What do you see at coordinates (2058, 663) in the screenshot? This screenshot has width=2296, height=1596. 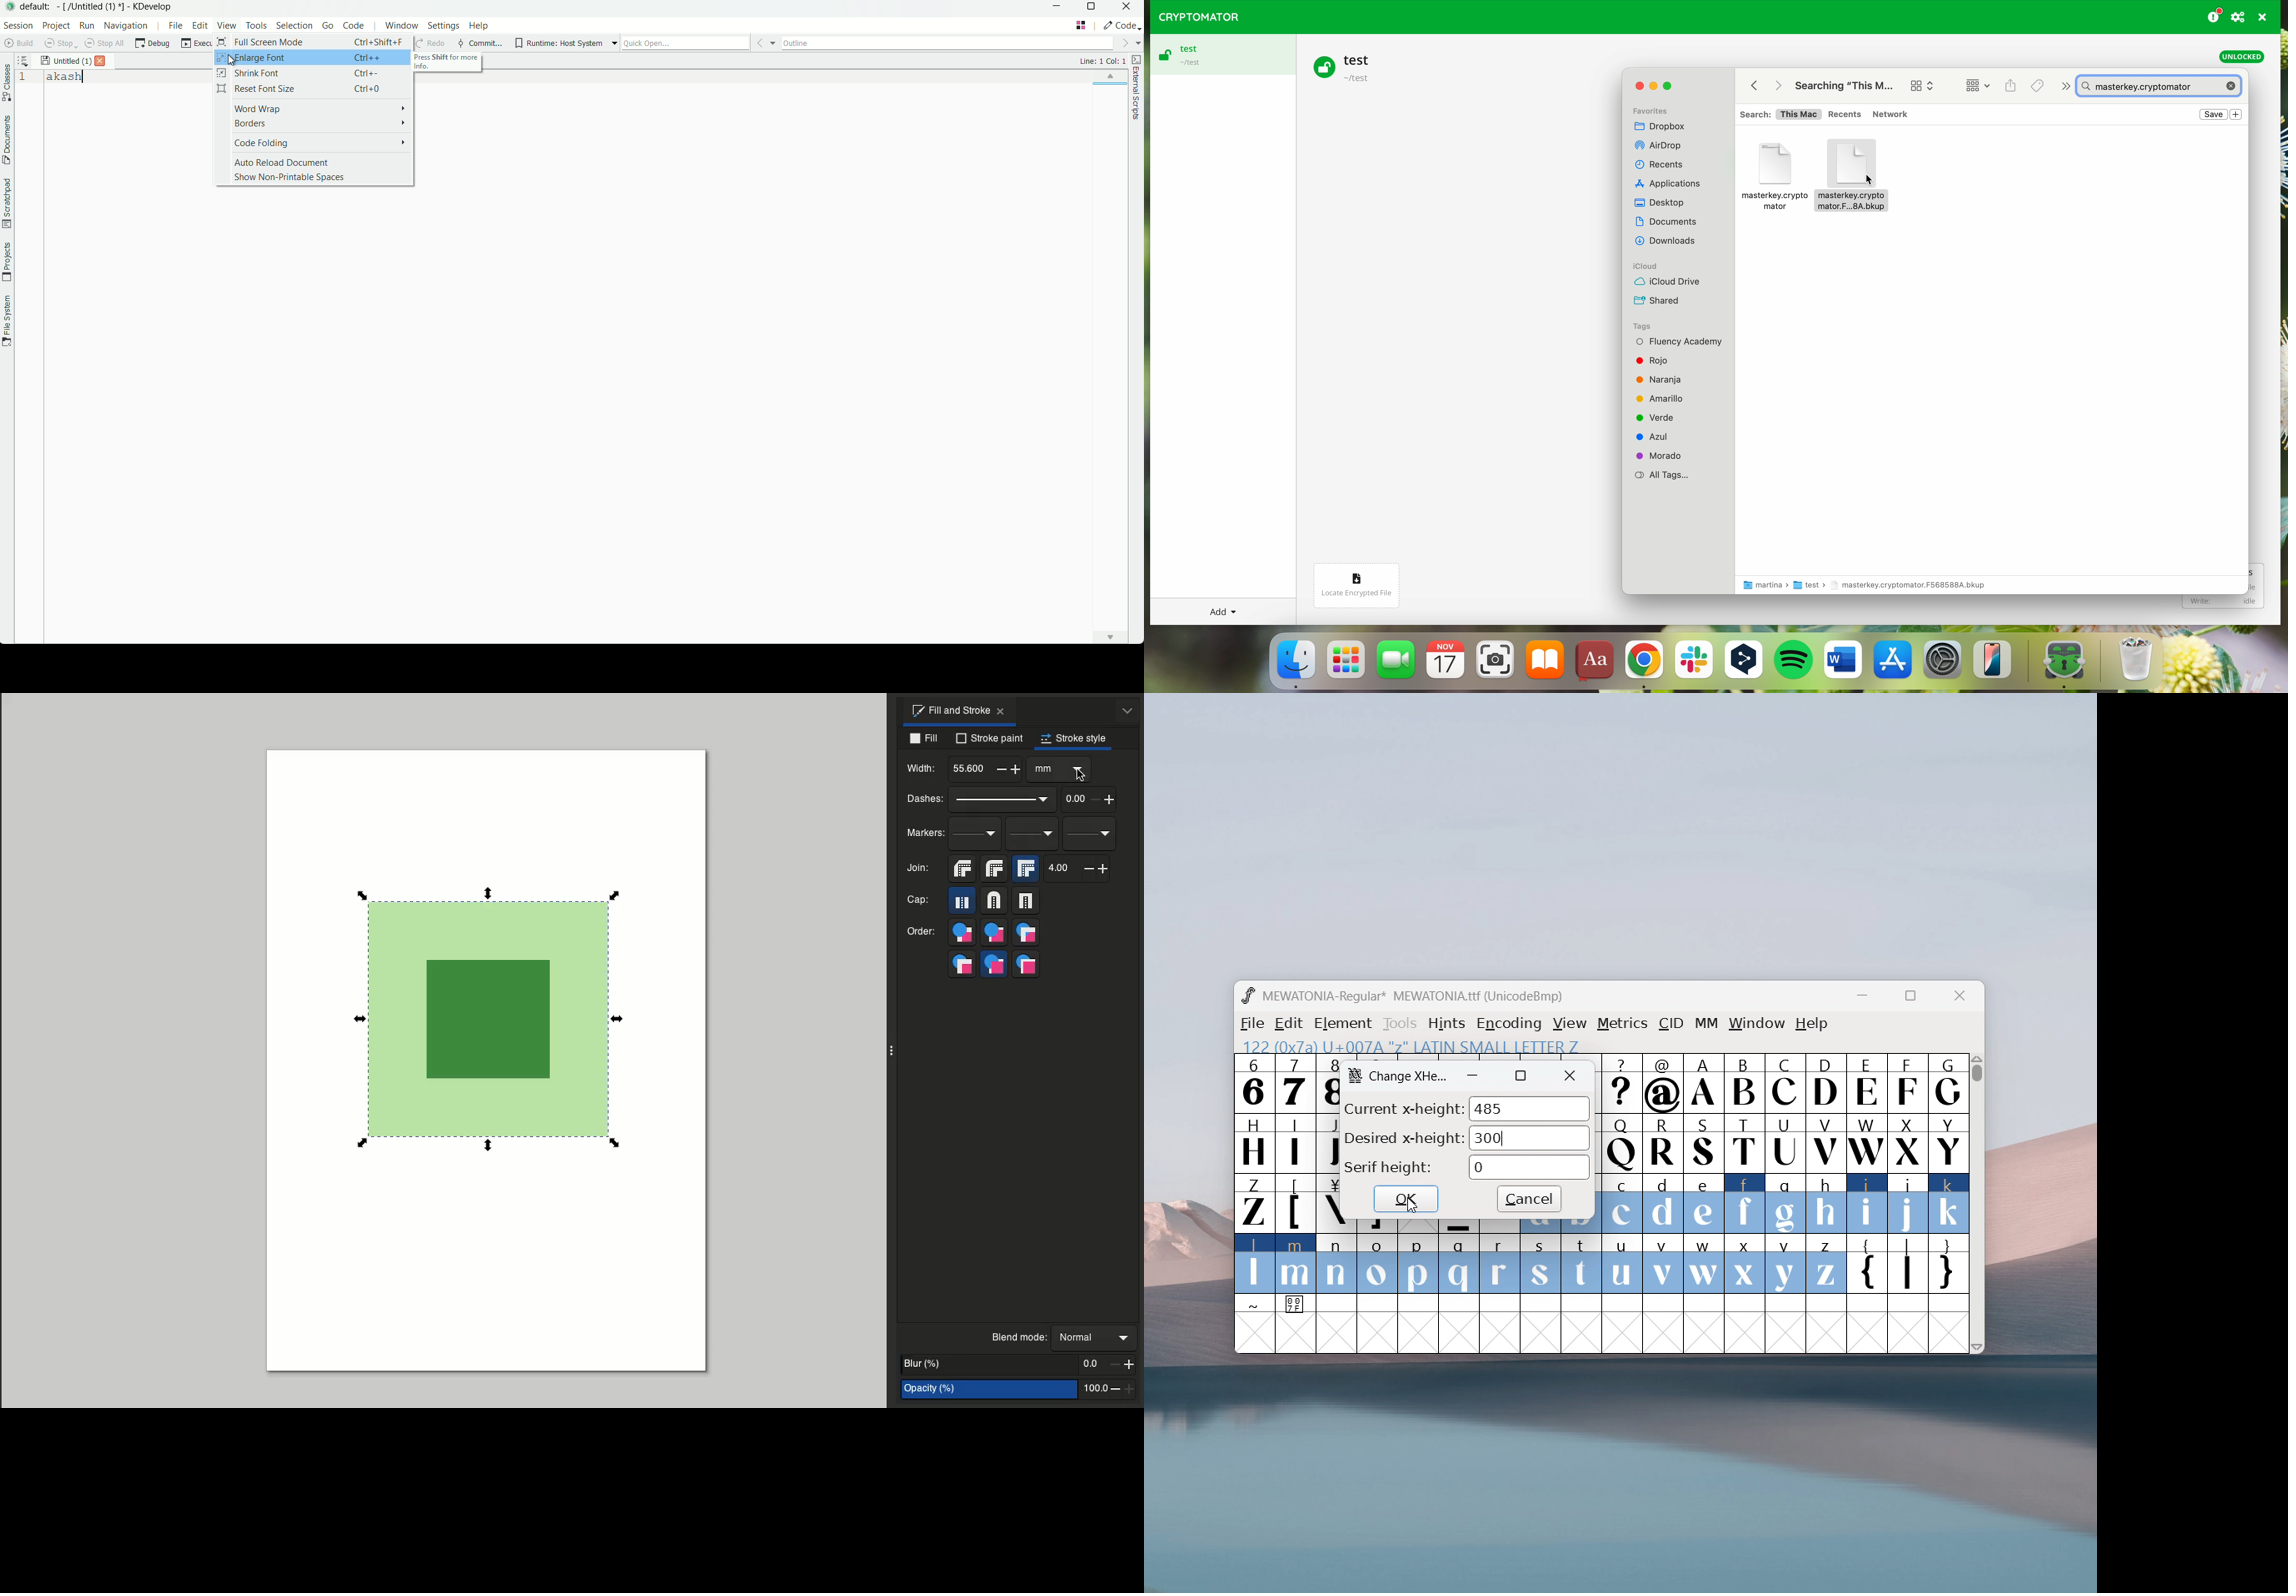 I see `cryptomator app` at bounding box center [2058, 663].